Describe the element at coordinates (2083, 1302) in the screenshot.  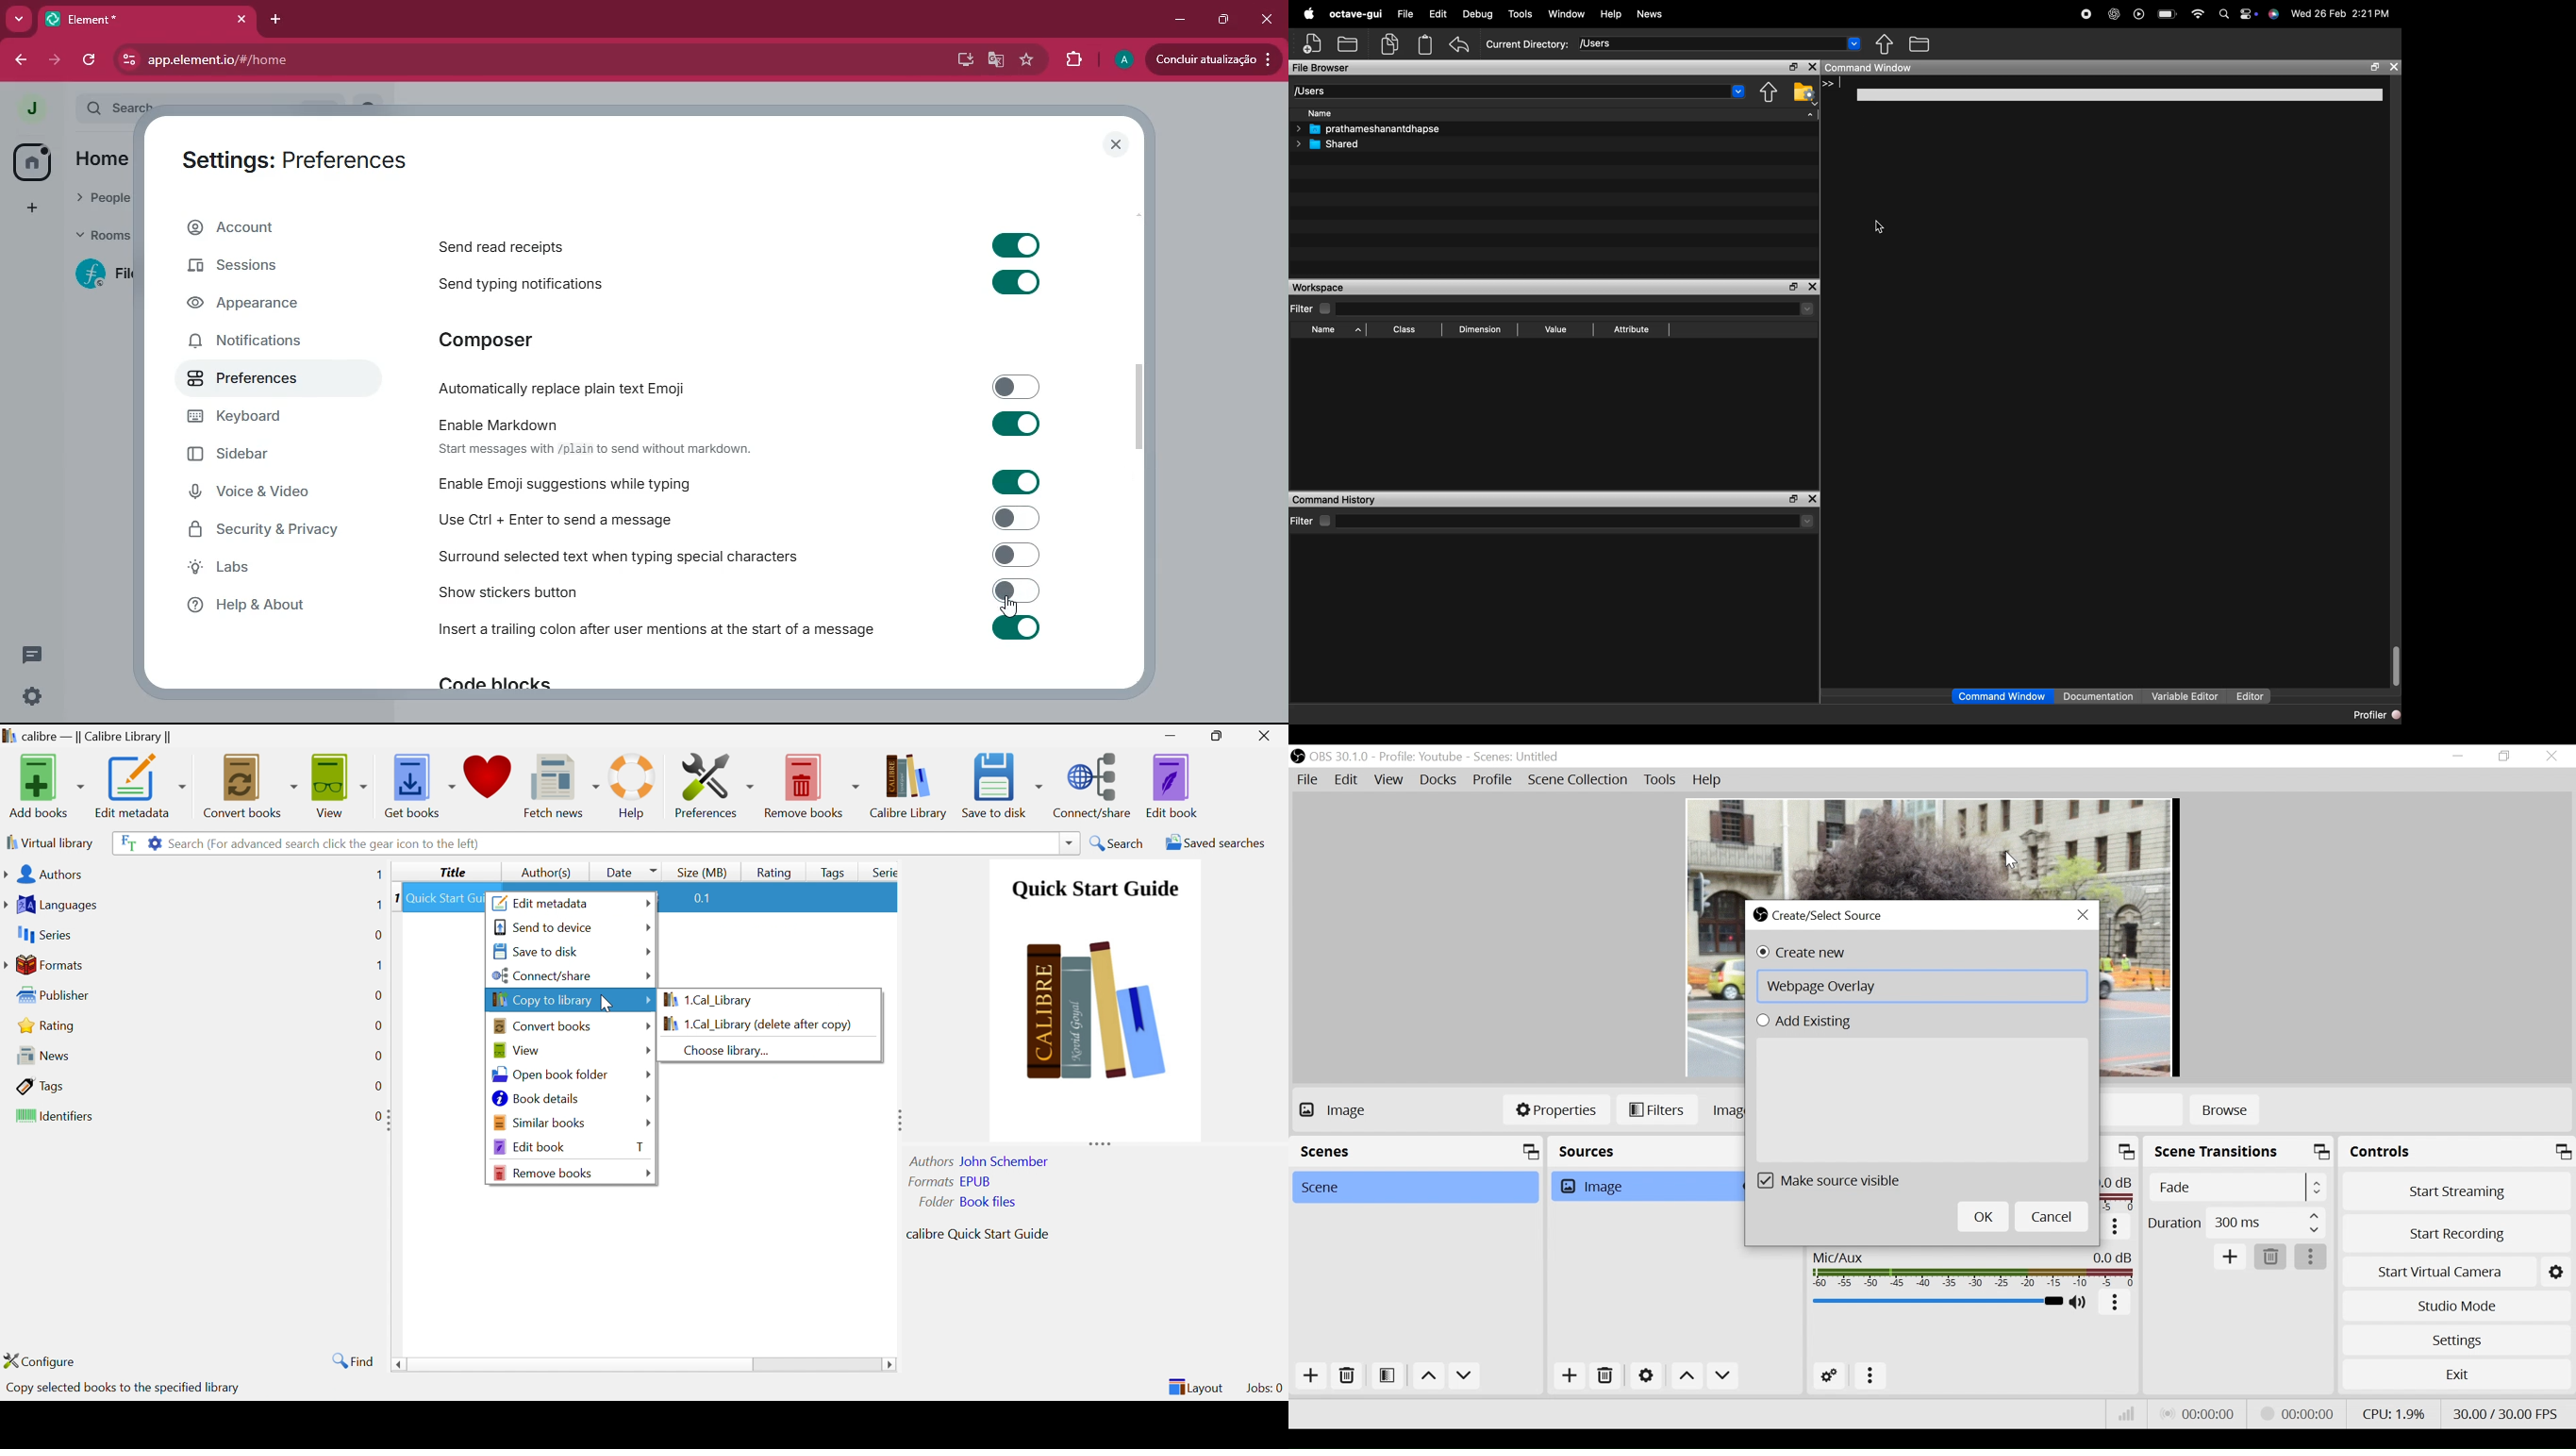
I see `(un)mute` at that location.